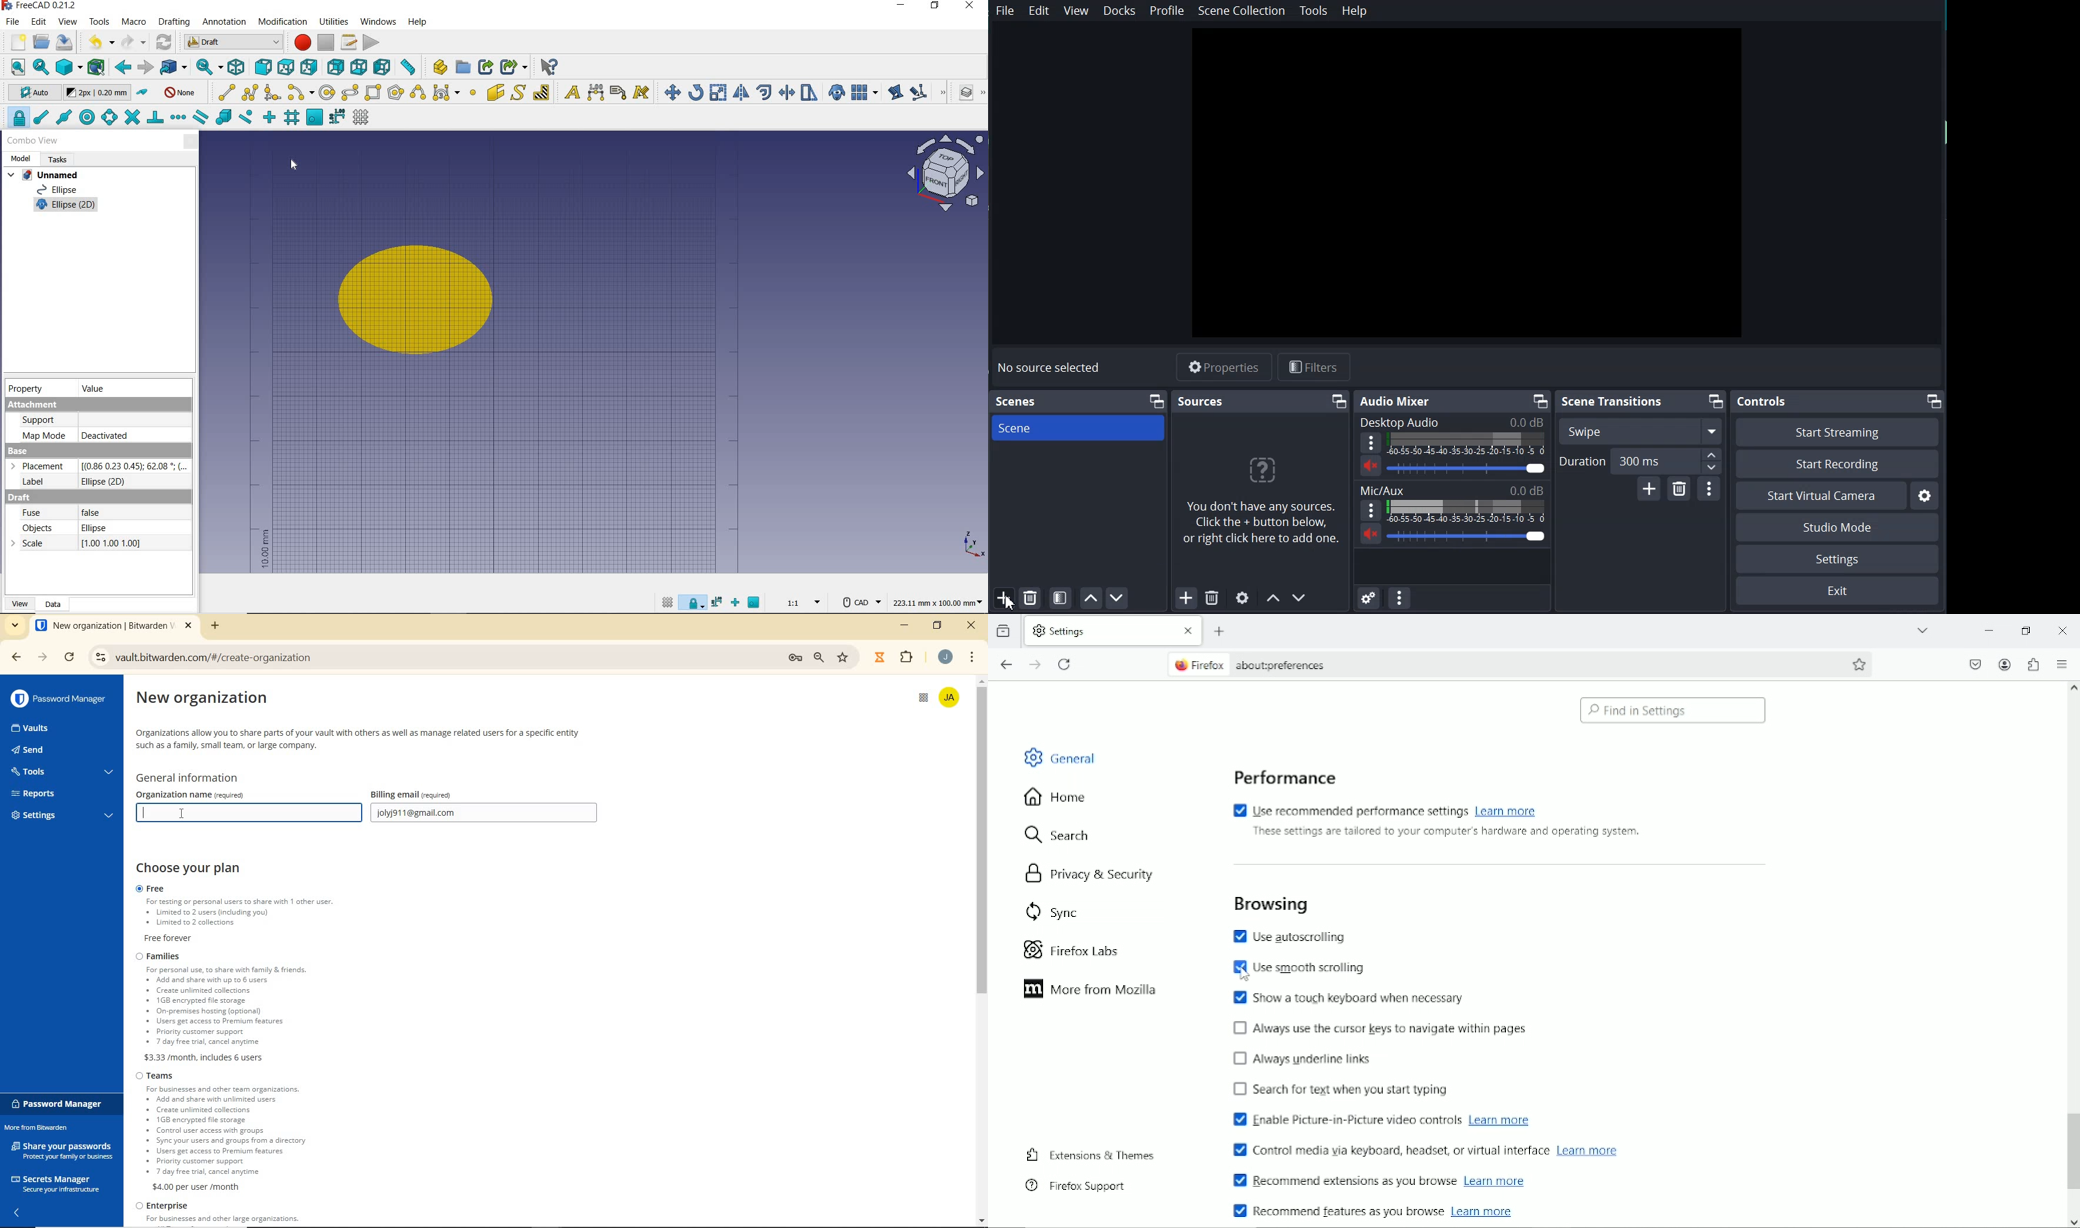  I want to click on share your passwords, so click(64, 1150).